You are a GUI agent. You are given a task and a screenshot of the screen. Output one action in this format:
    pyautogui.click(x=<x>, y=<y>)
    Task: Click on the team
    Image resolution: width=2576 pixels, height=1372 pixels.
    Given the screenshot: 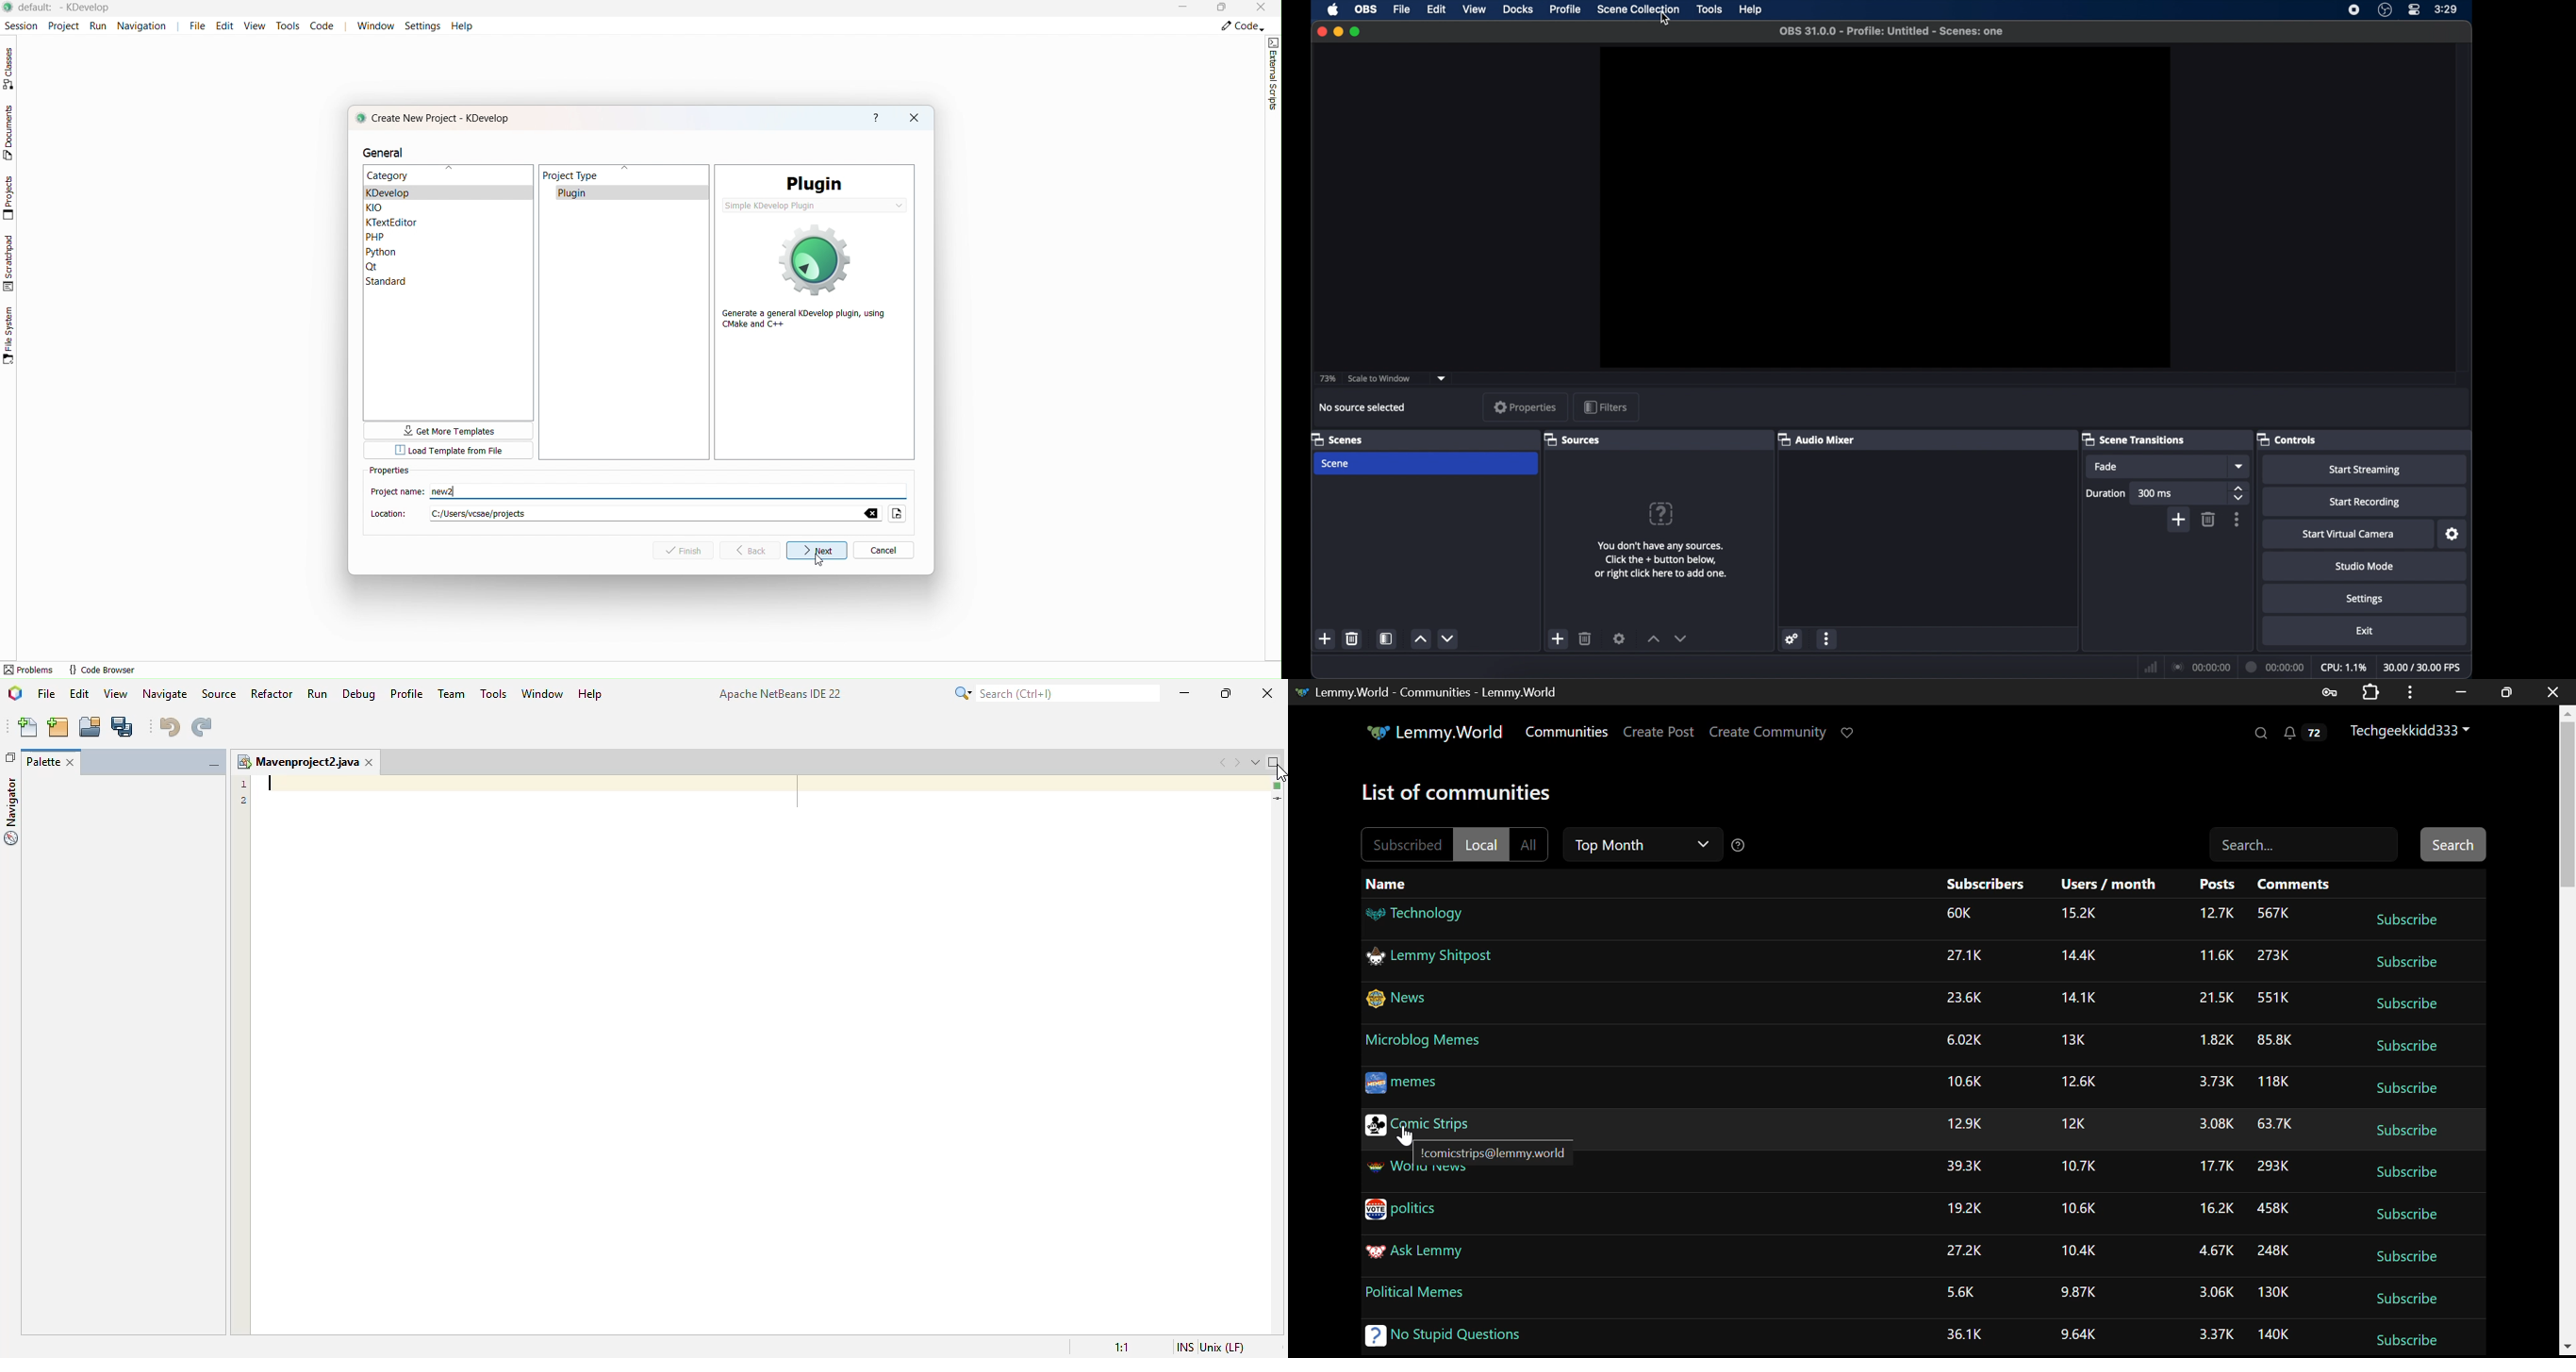 What is the action you would take?
    pyautogui.click(x=453, y=693)
    